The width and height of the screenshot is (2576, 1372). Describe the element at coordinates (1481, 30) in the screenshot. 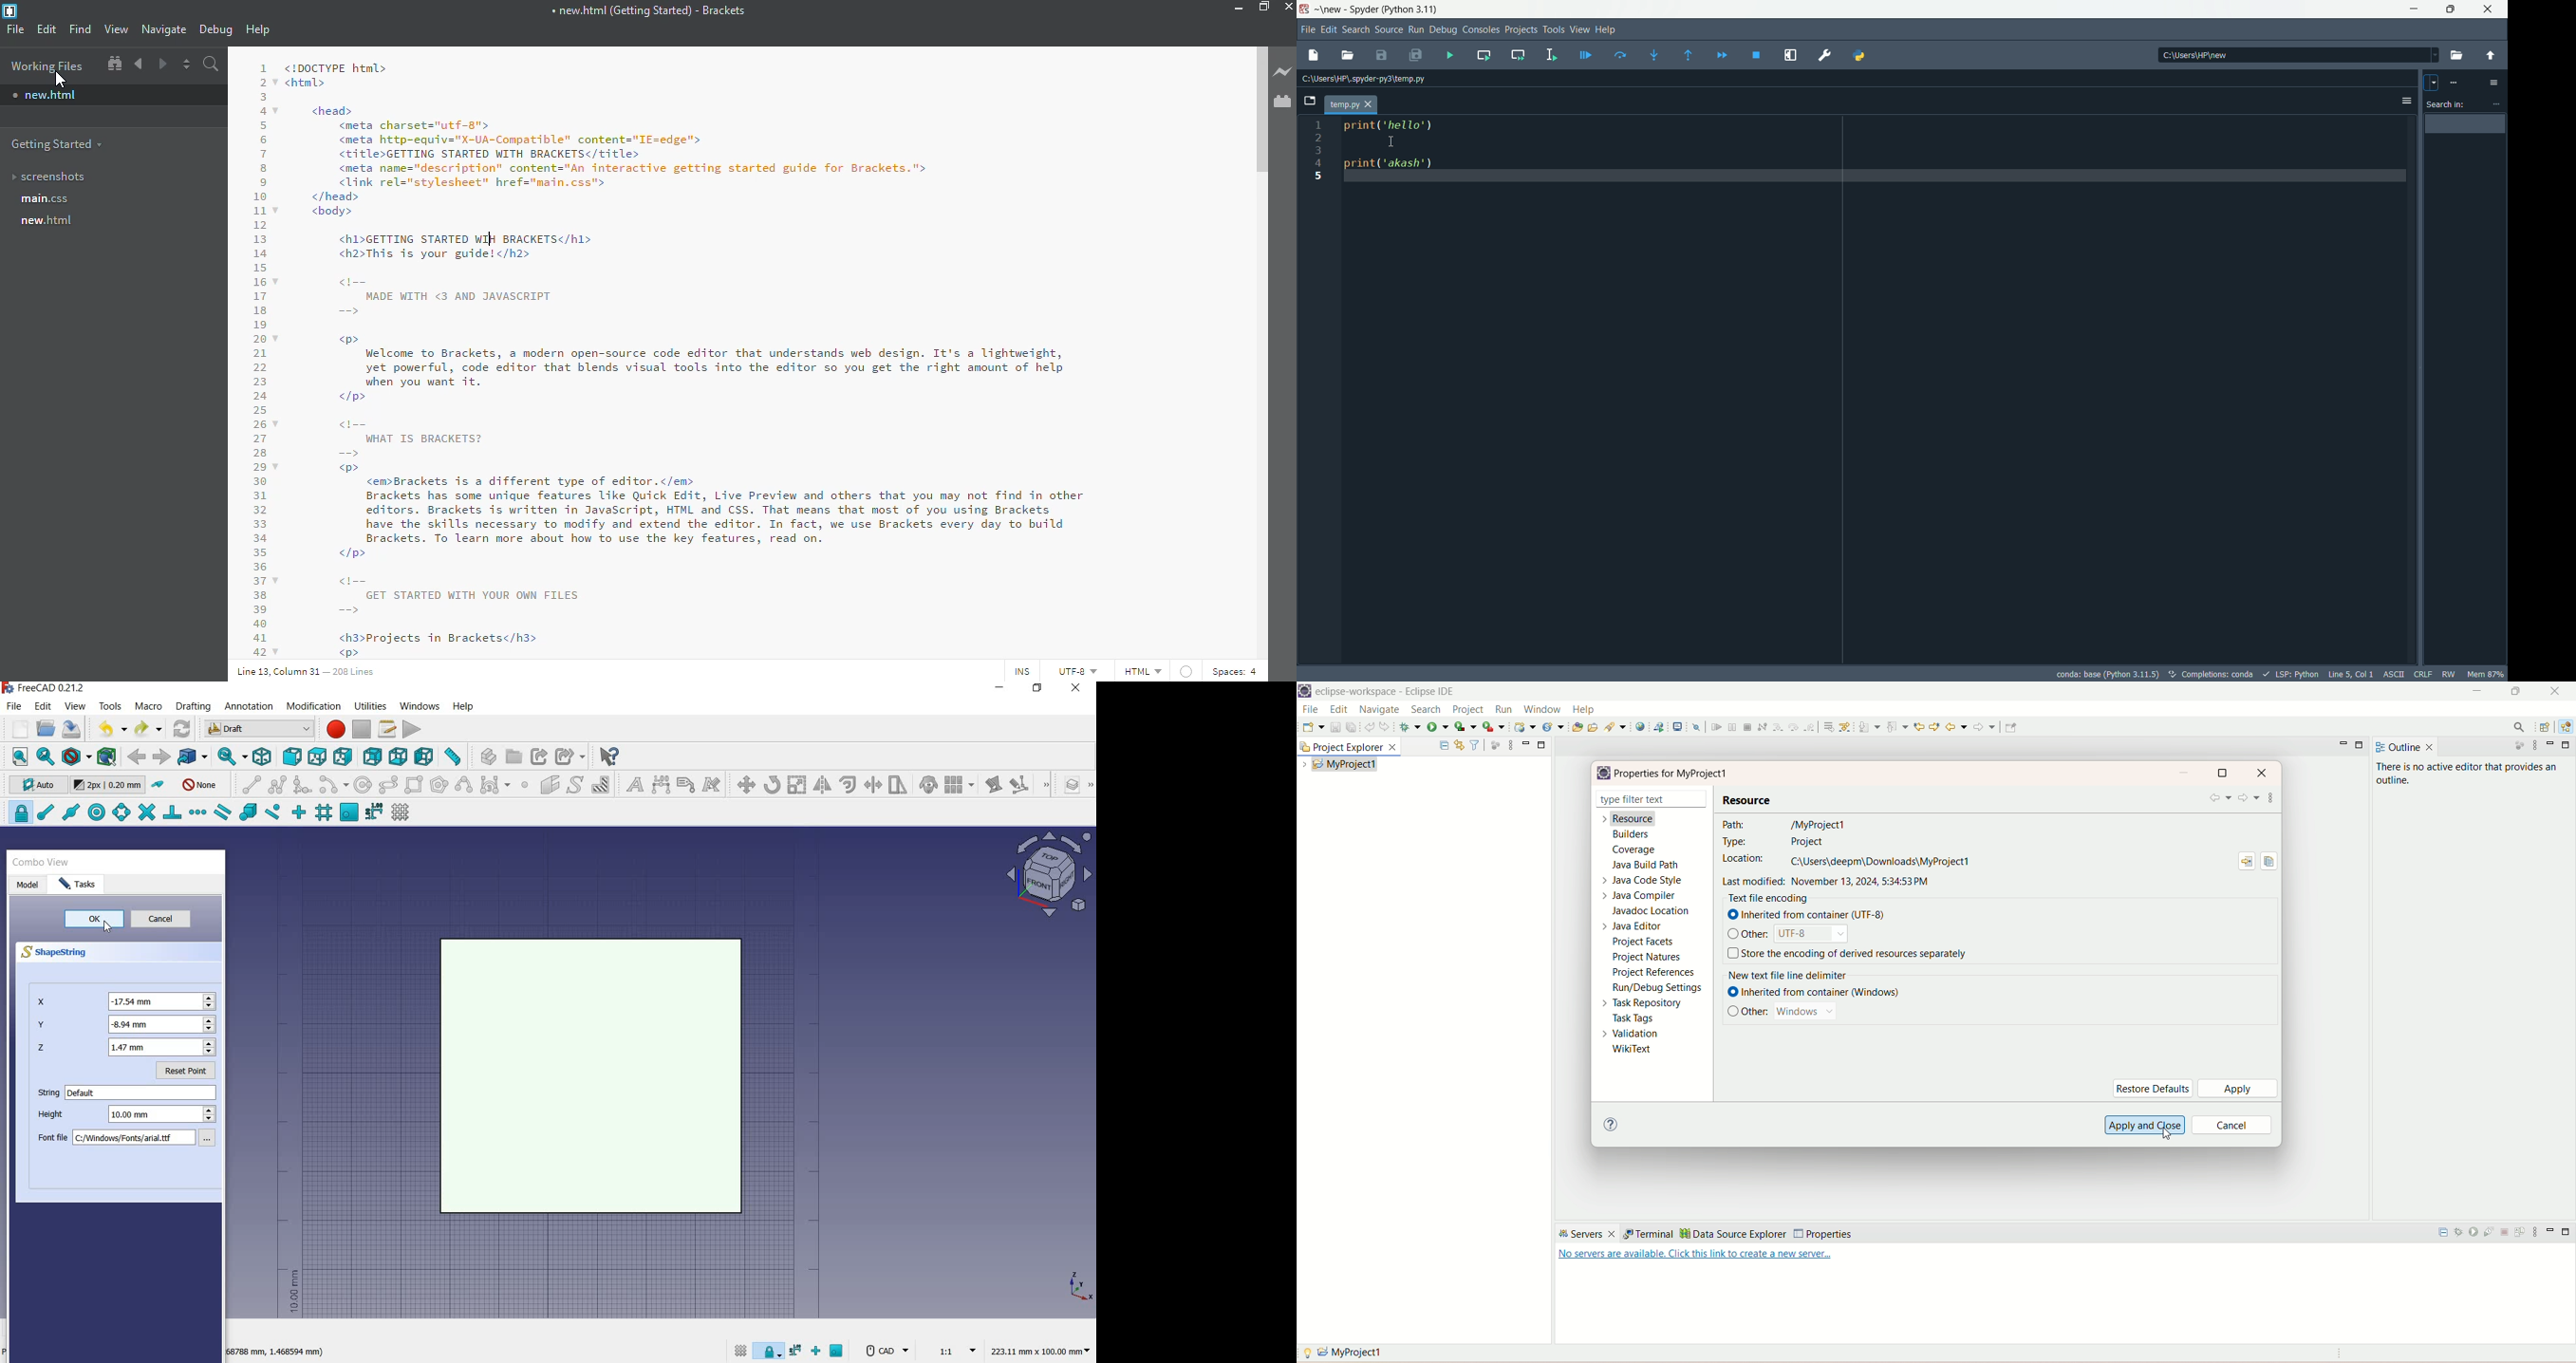

I see `consoles menu` at that location.